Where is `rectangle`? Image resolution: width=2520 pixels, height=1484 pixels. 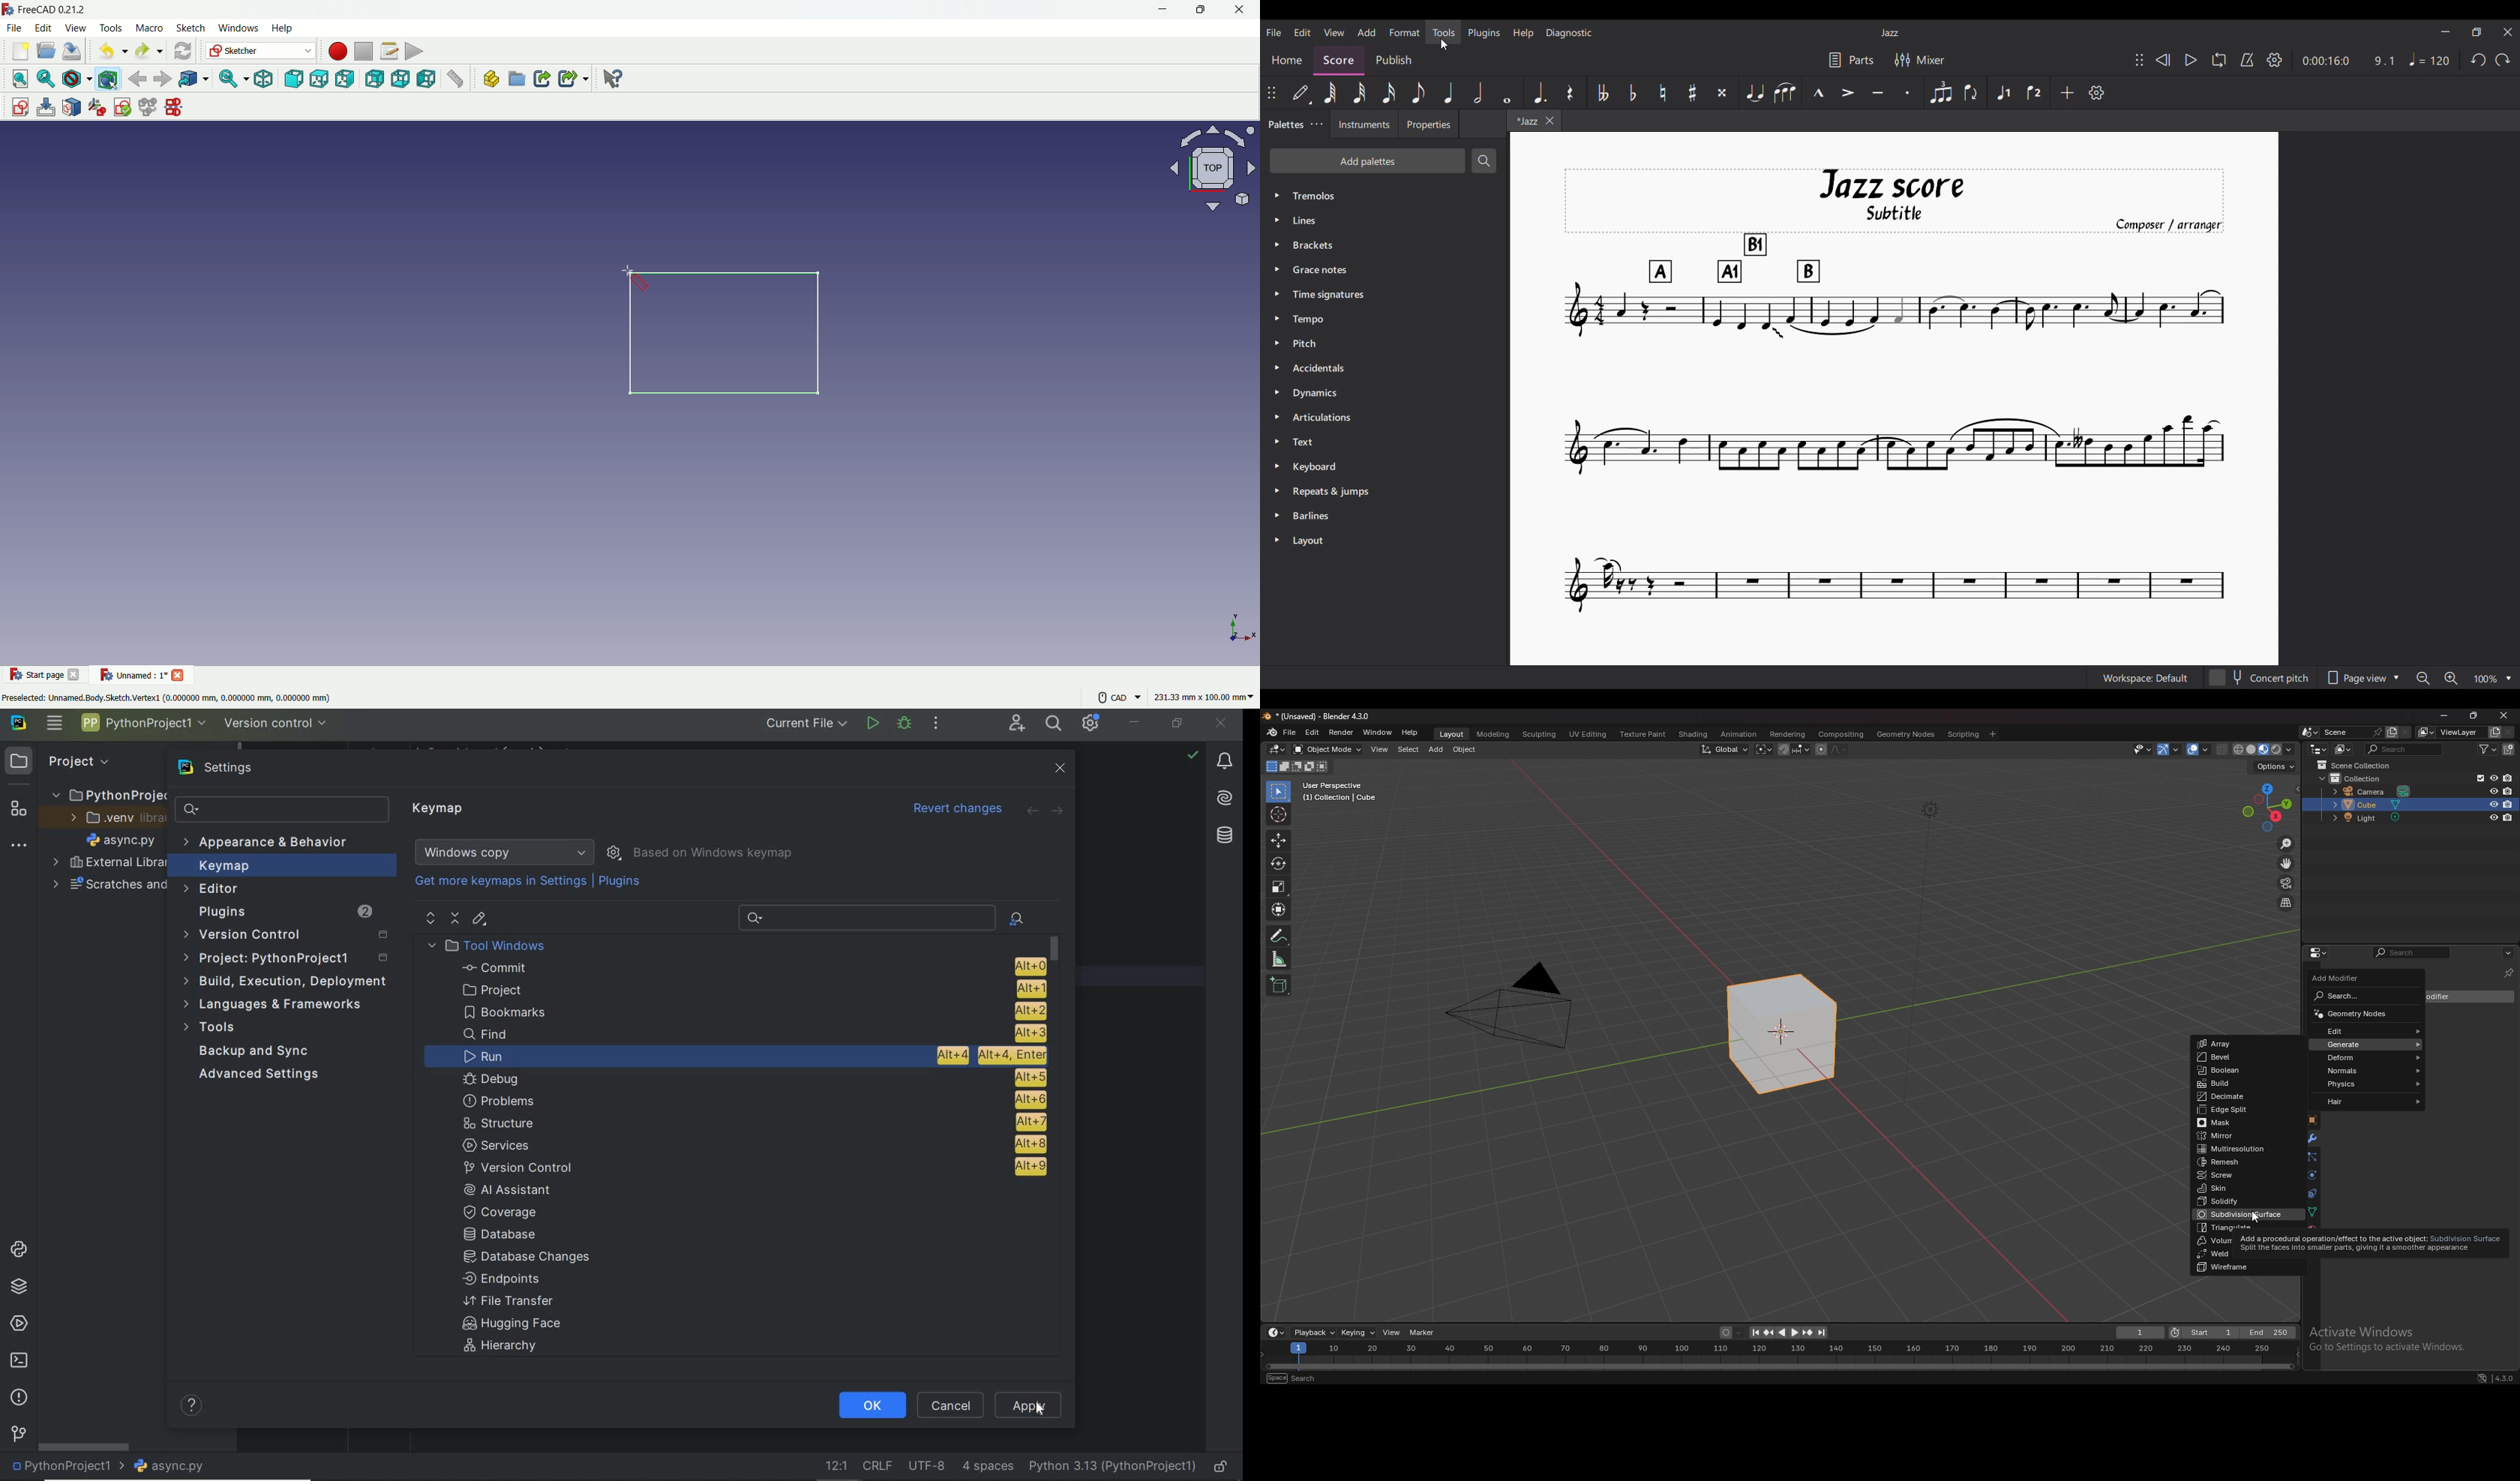
rectangle is located at coordinates (729, 335).